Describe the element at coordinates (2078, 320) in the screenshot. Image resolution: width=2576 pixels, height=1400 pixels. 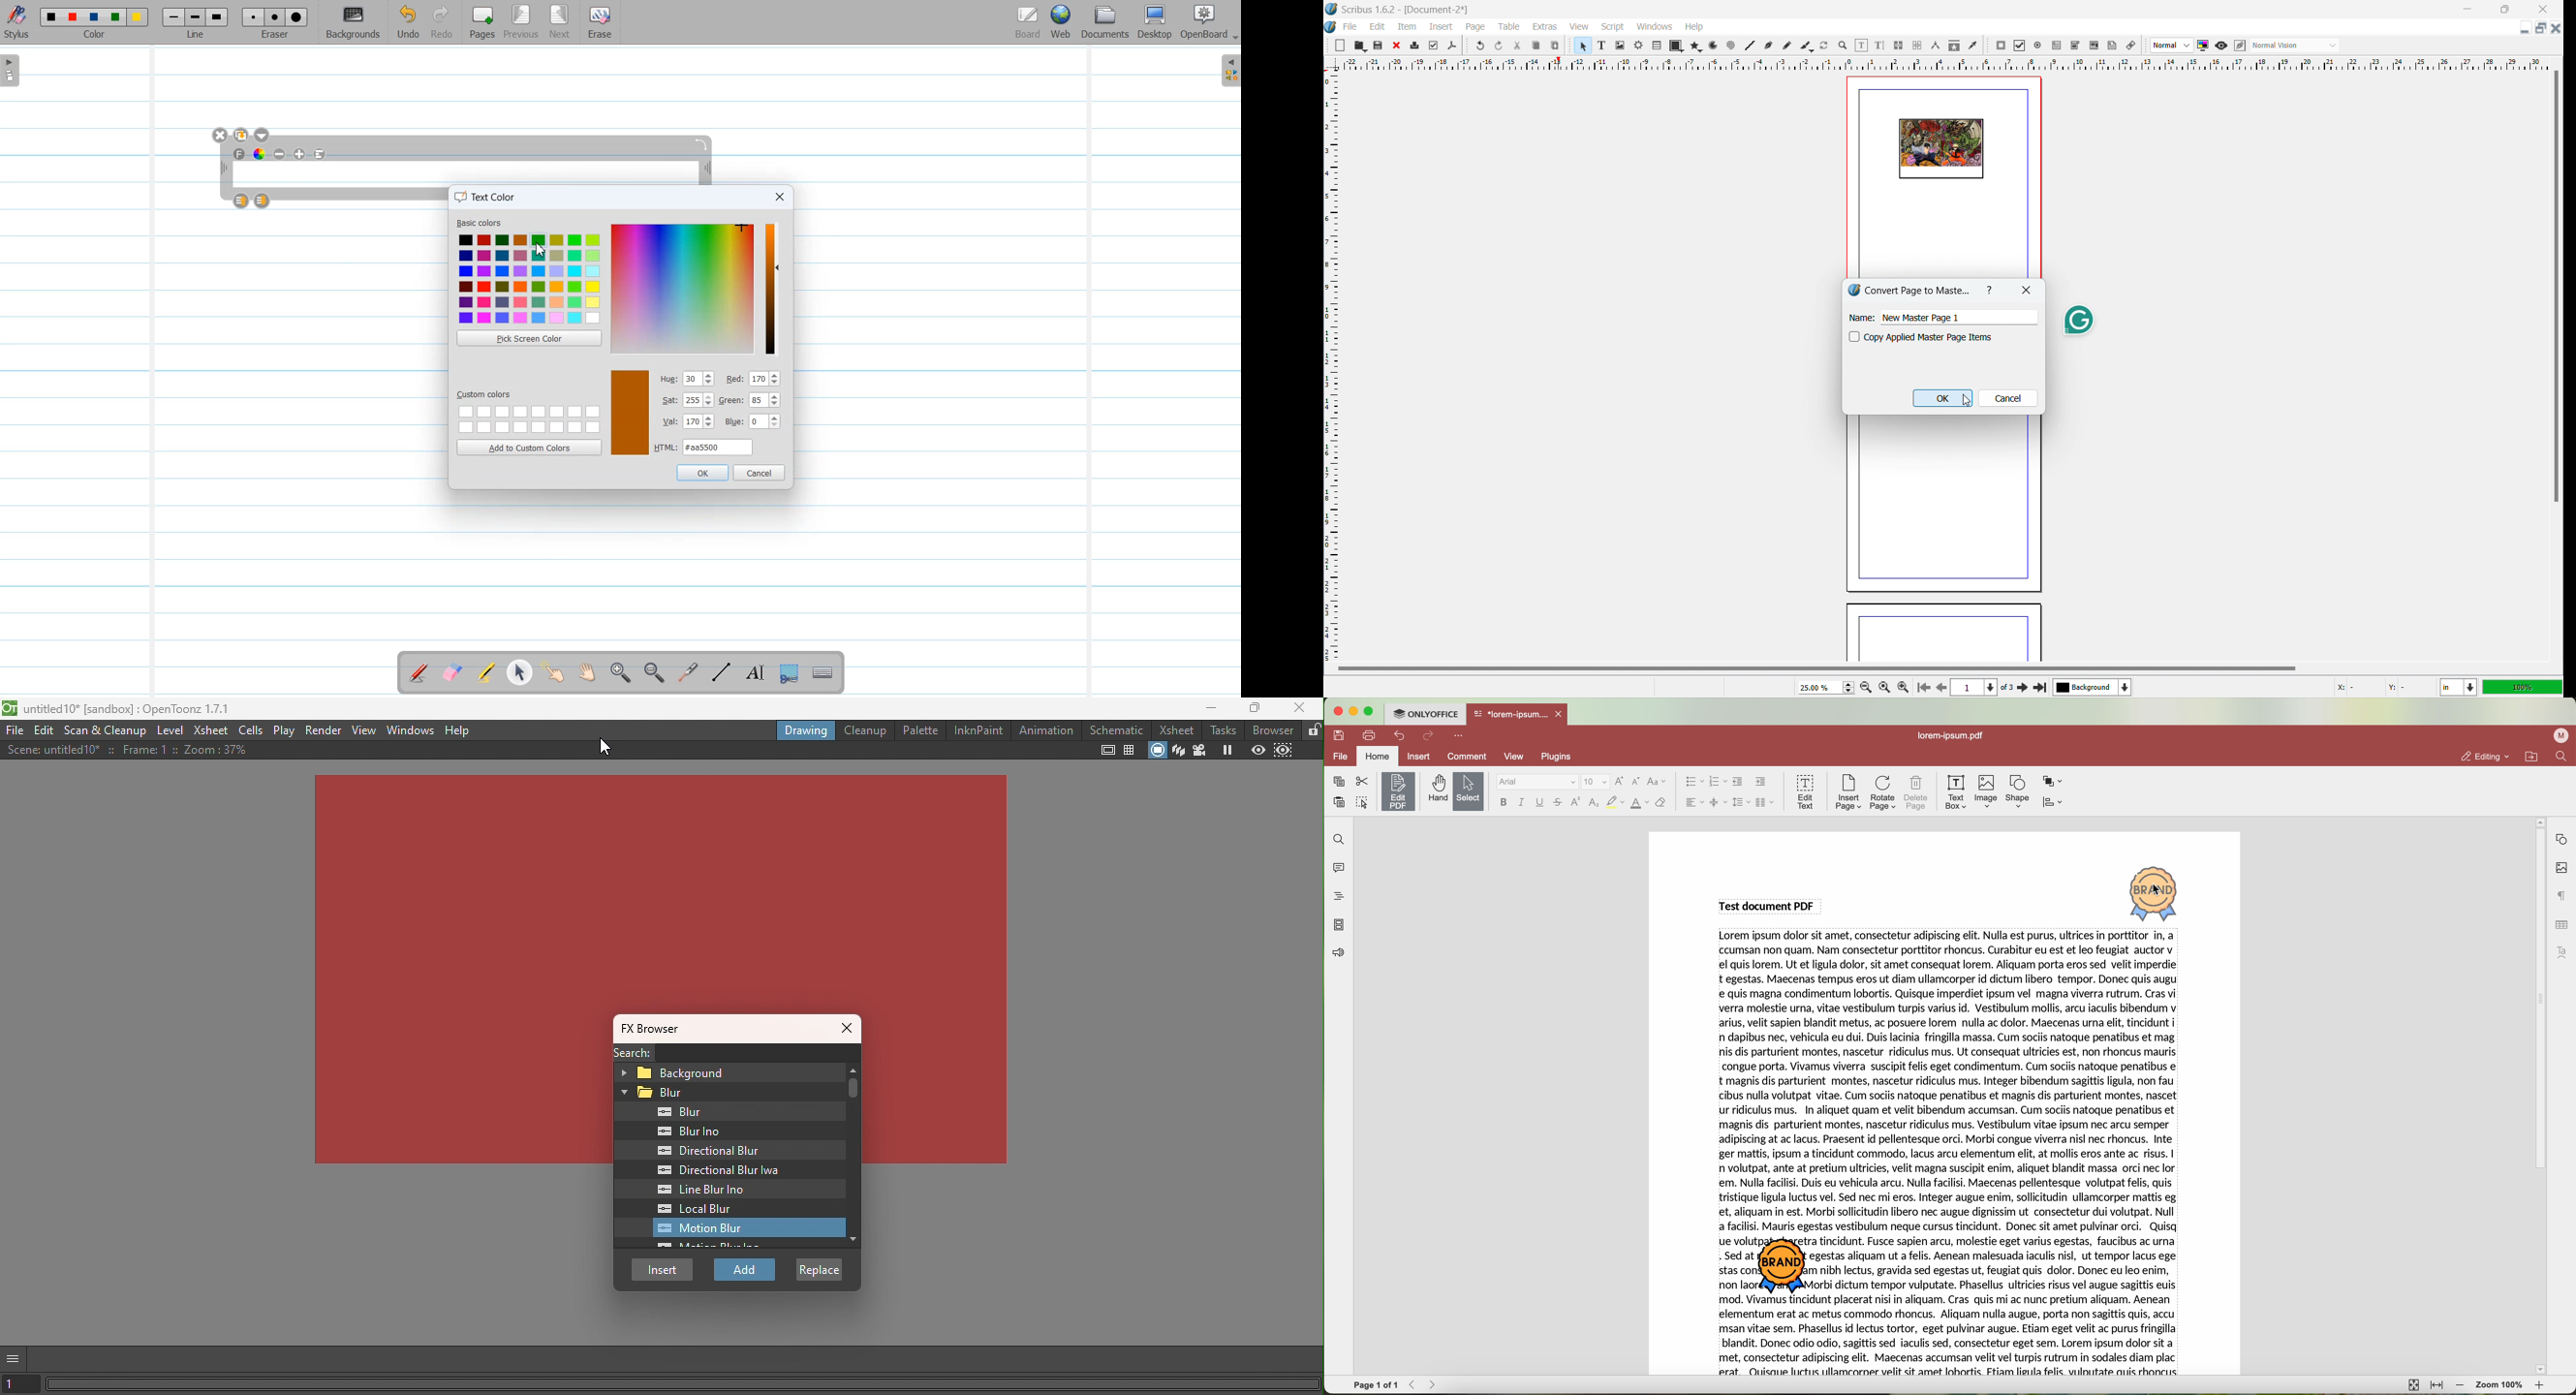
I see `Grammarly icon` at that location.